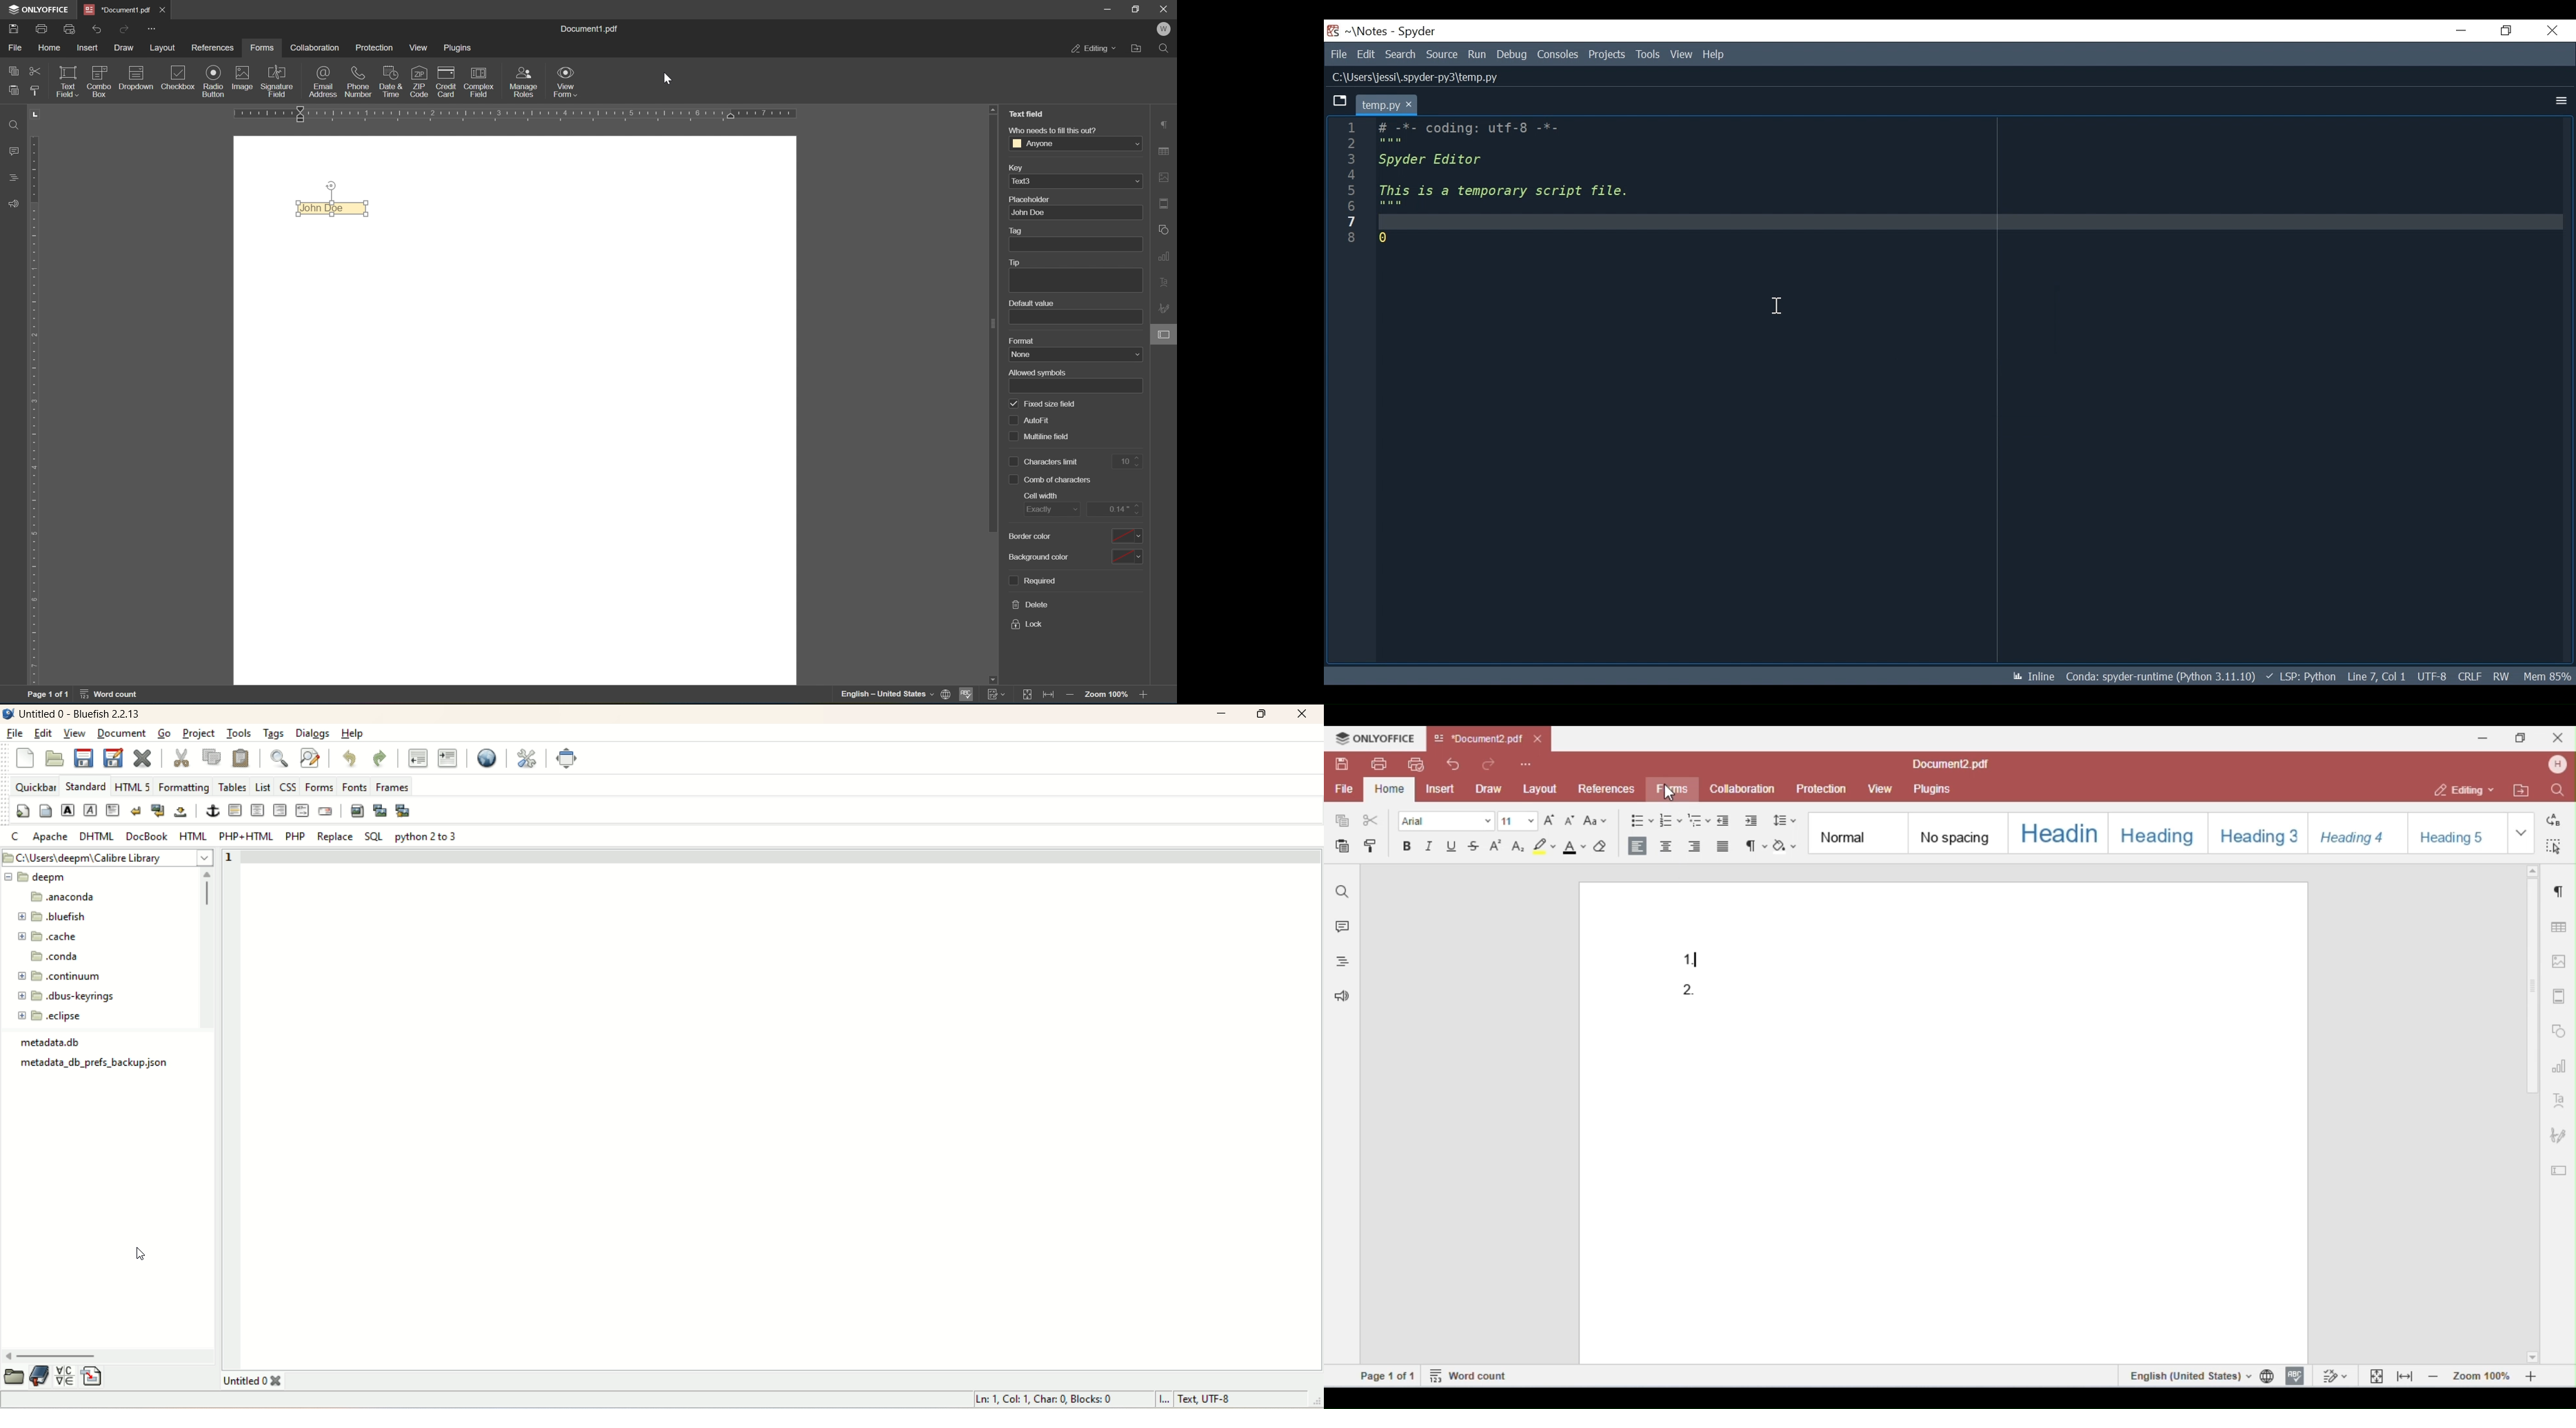  I want to click on text art settings, so click(1169, 285).